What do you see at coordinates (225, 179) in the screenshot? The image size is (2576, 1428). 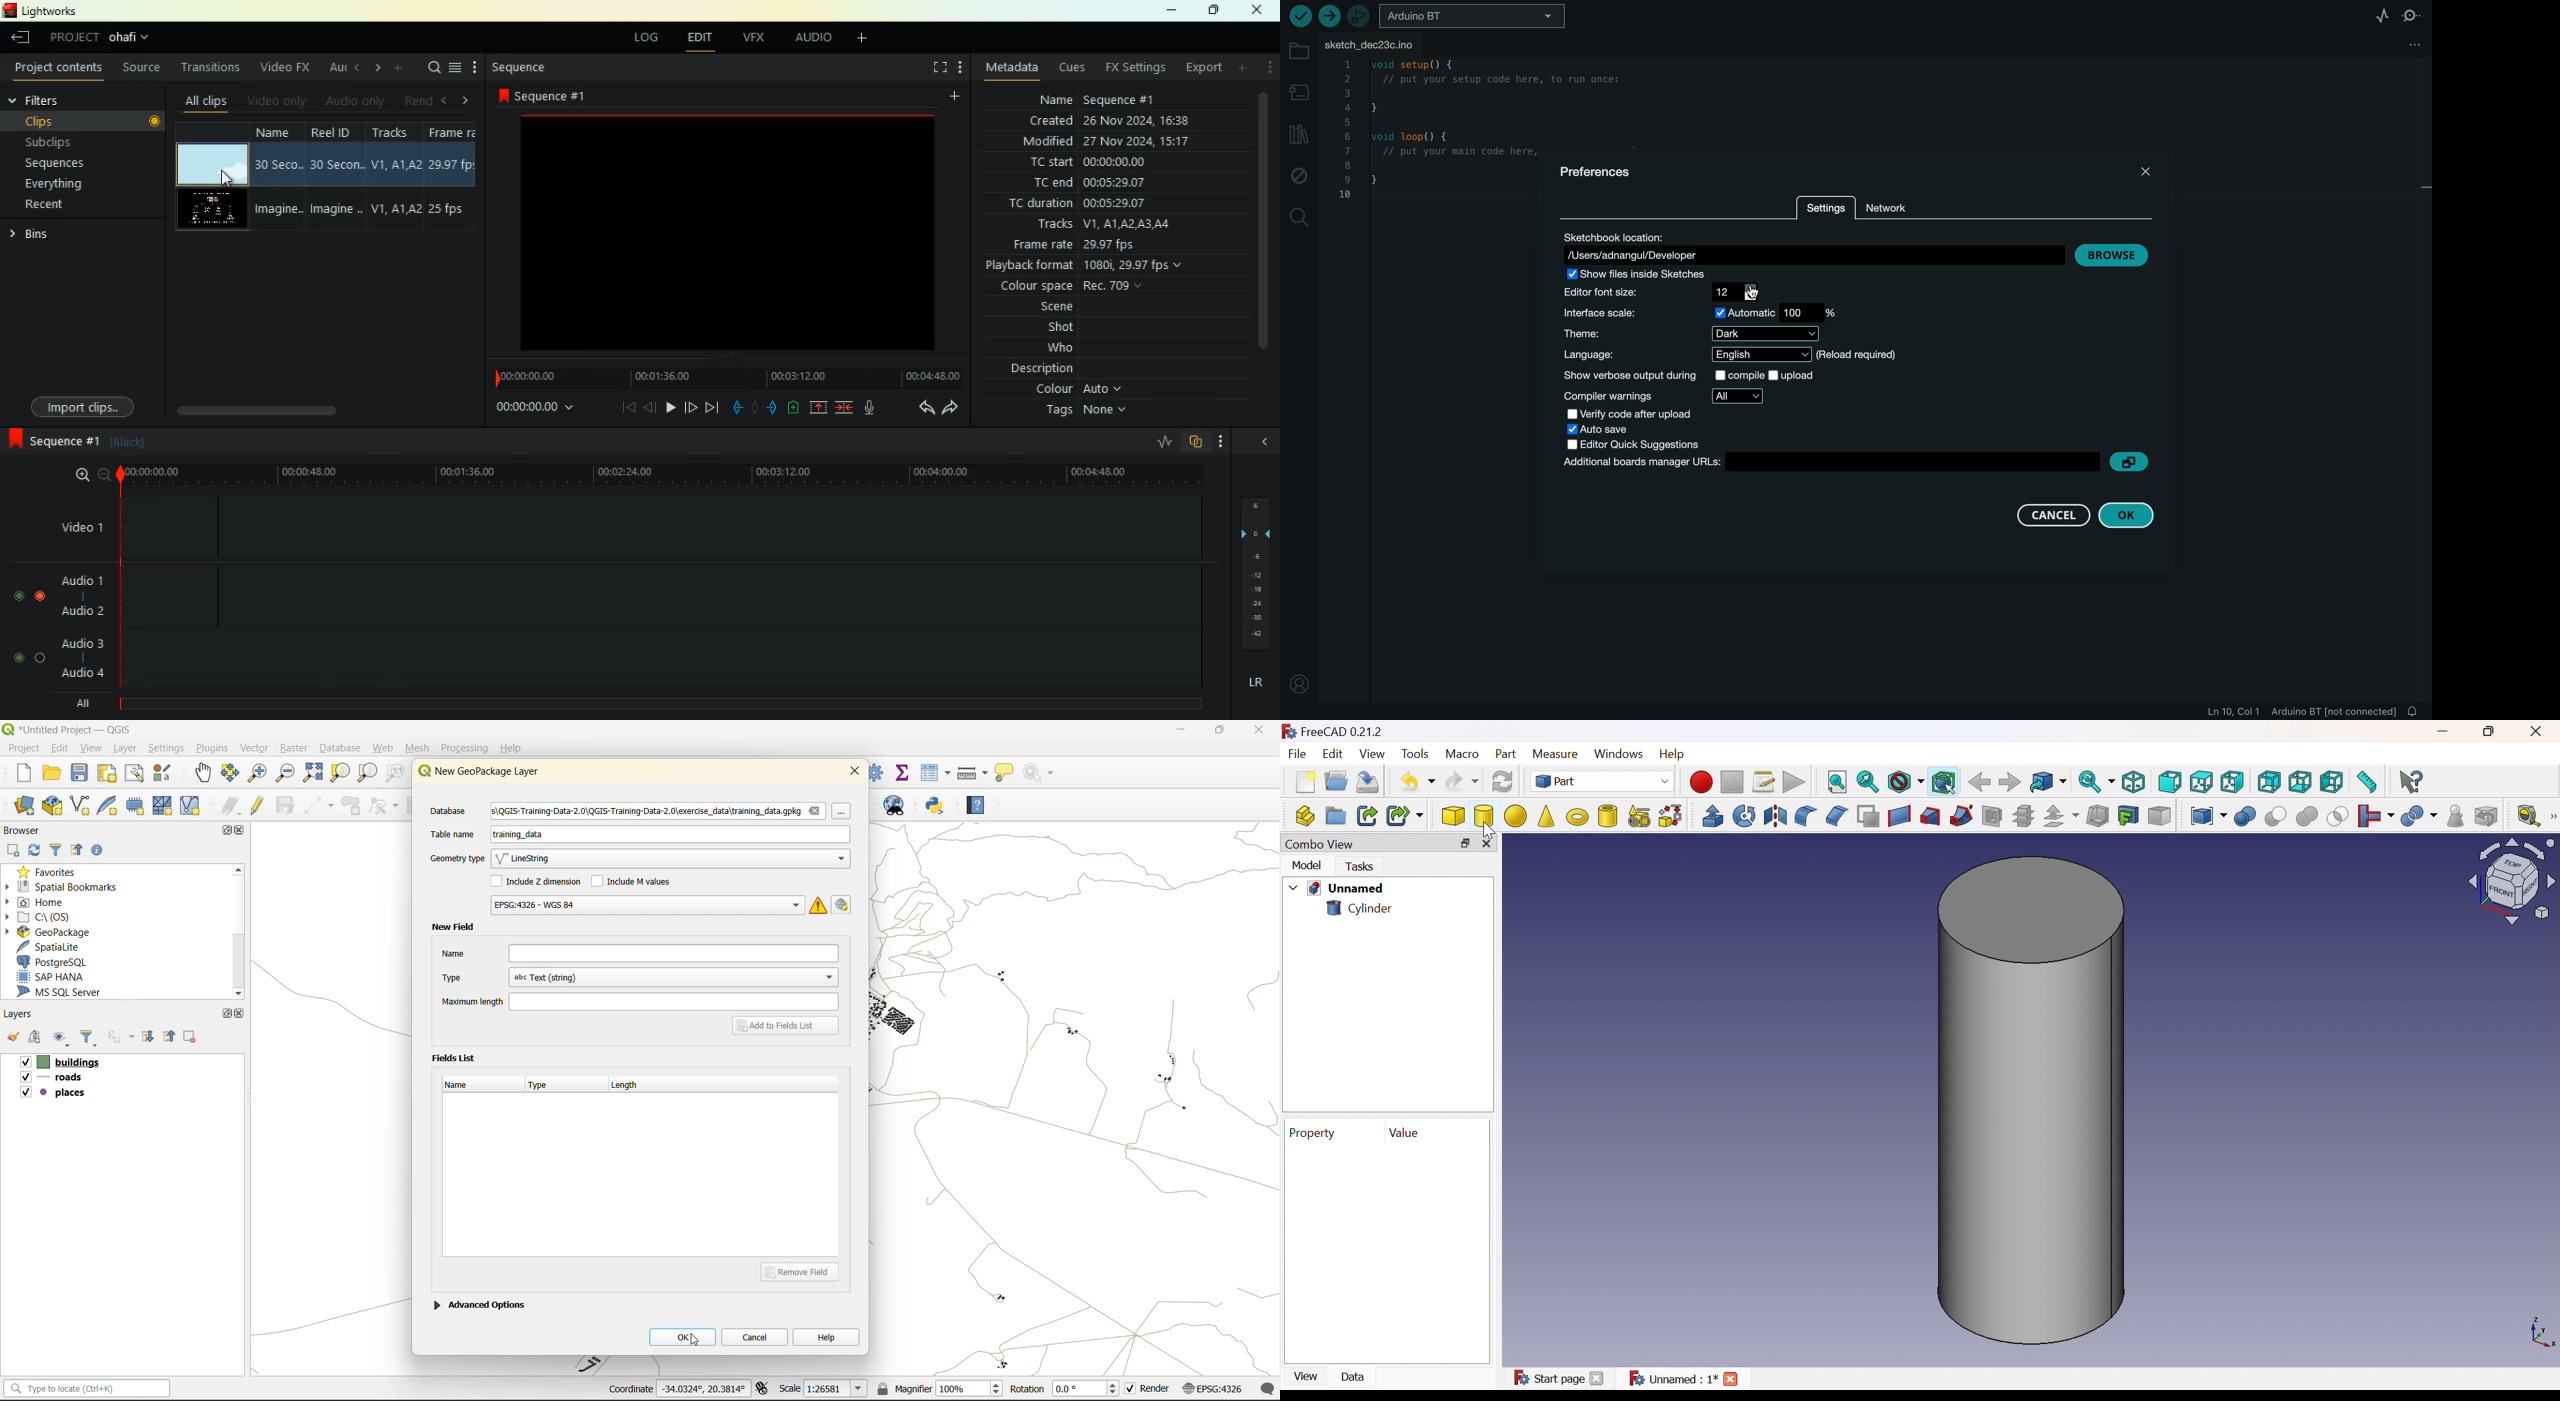 I see `Mouse Cursor` at bounding box center [225, 179].